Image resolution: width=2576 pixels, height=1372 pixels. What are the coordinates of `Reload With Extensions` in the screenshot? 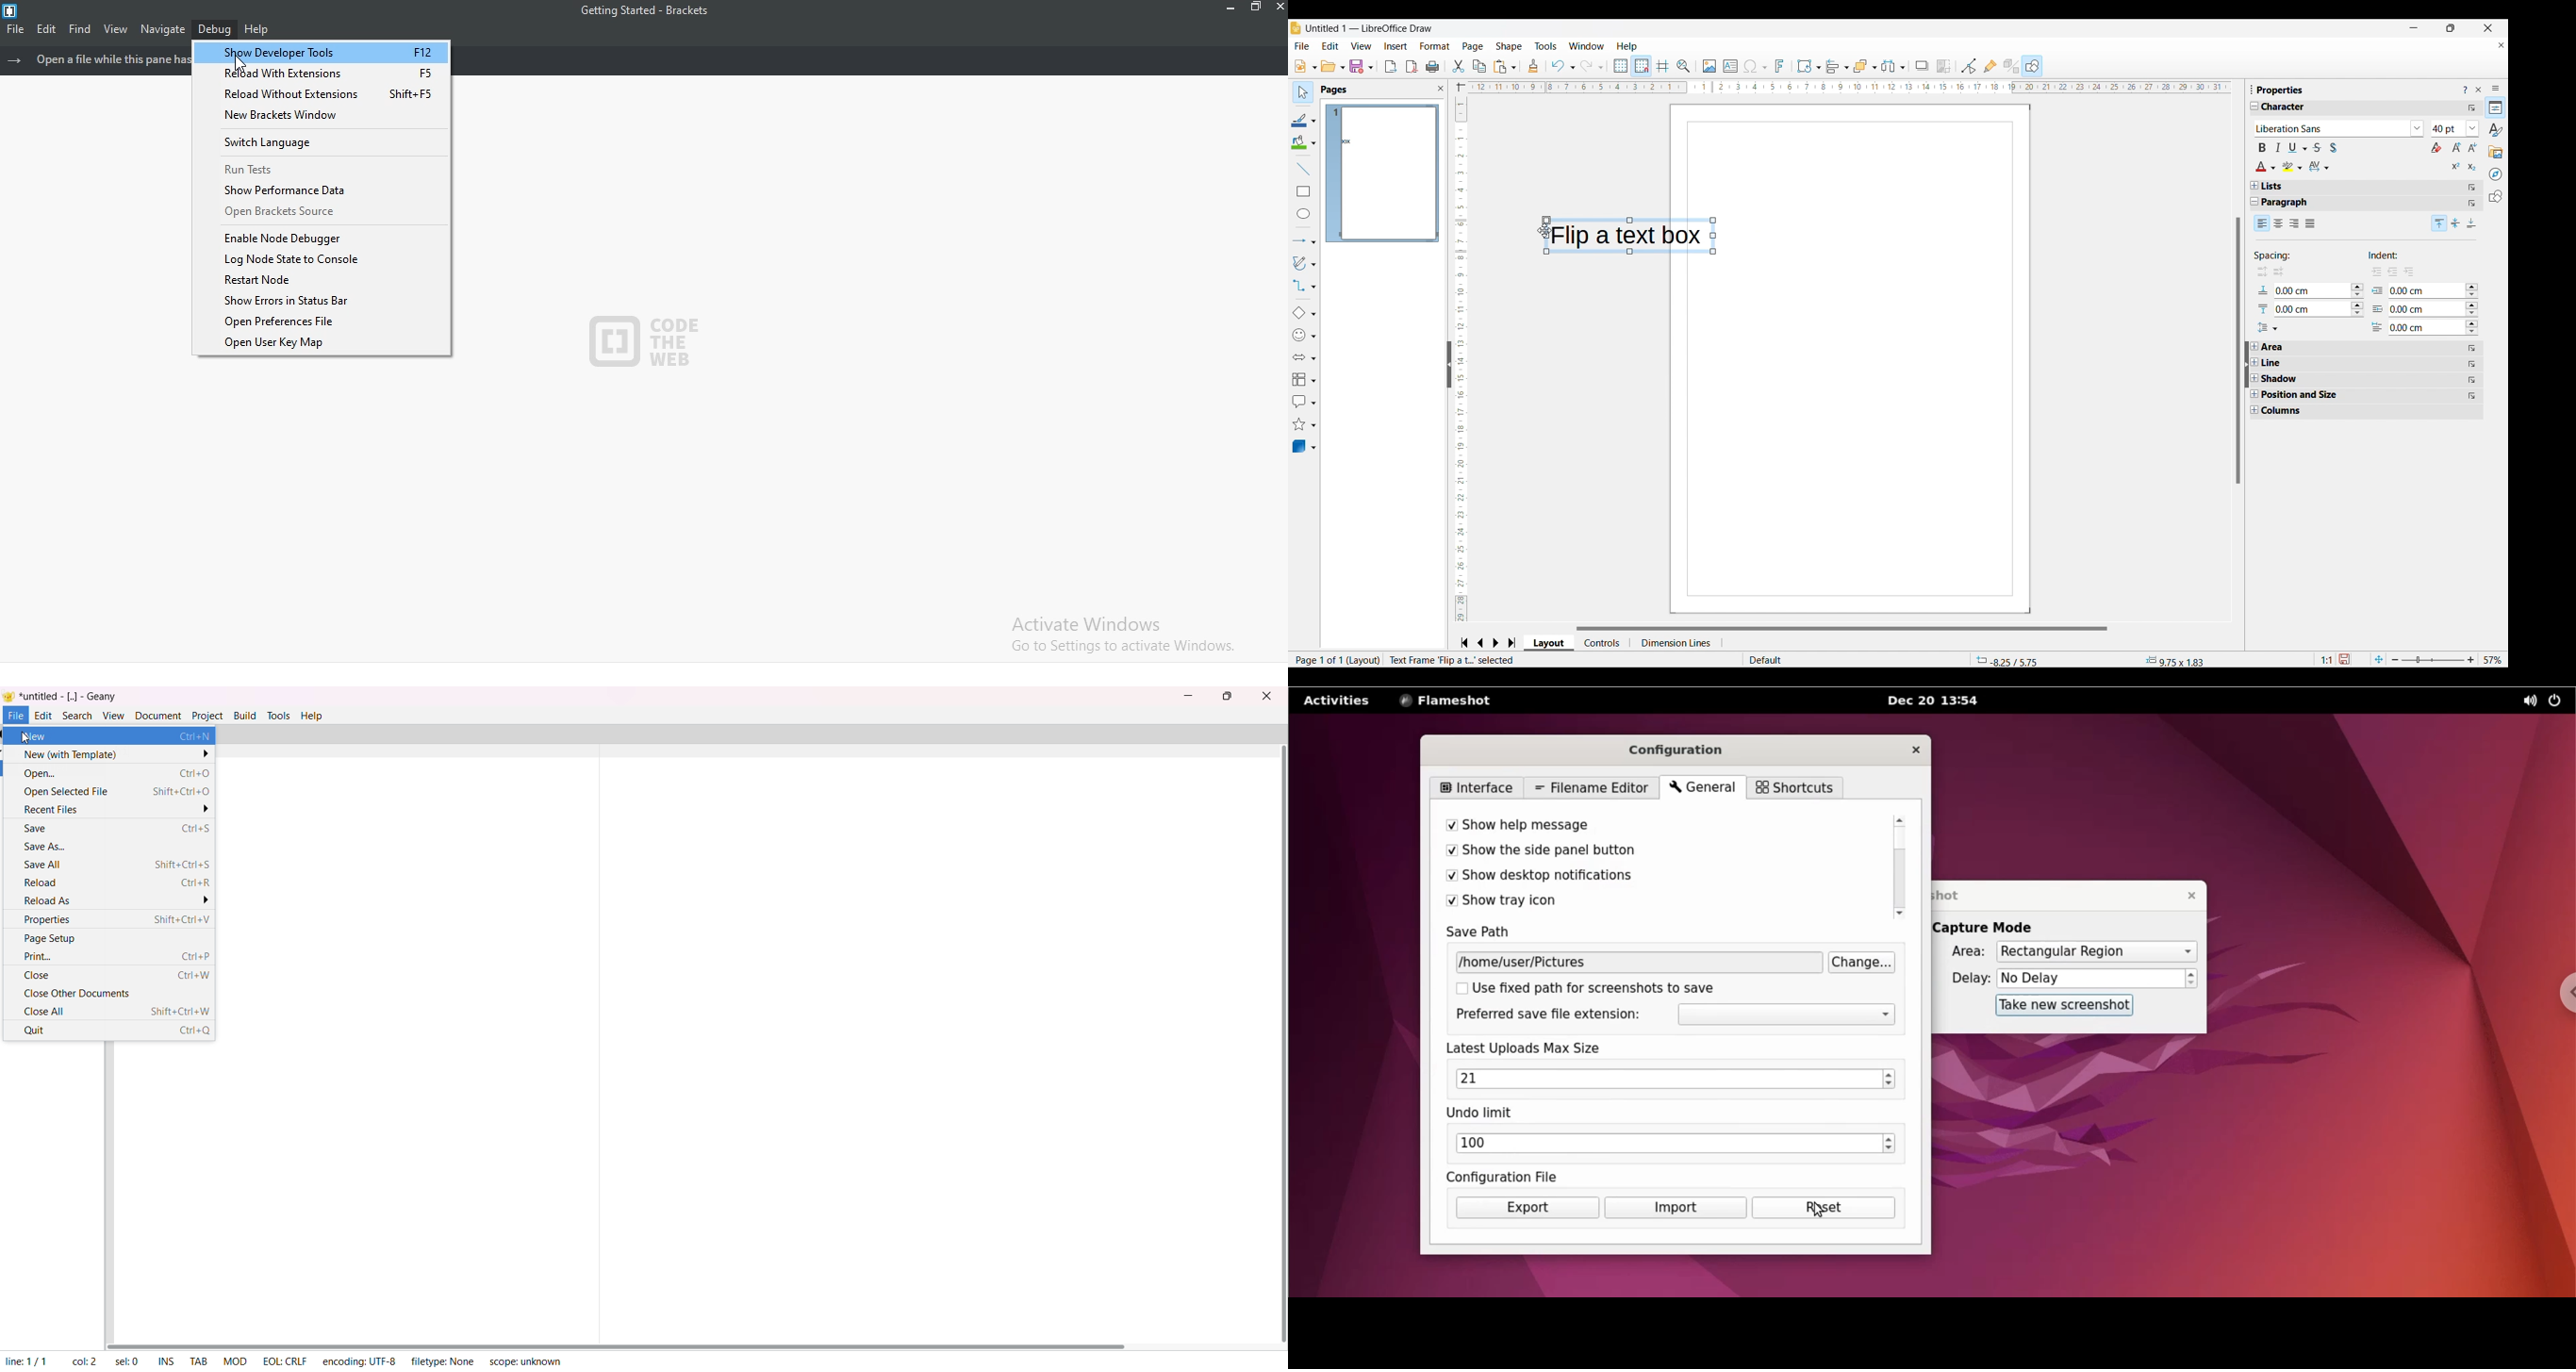 It's located at (320, 73).